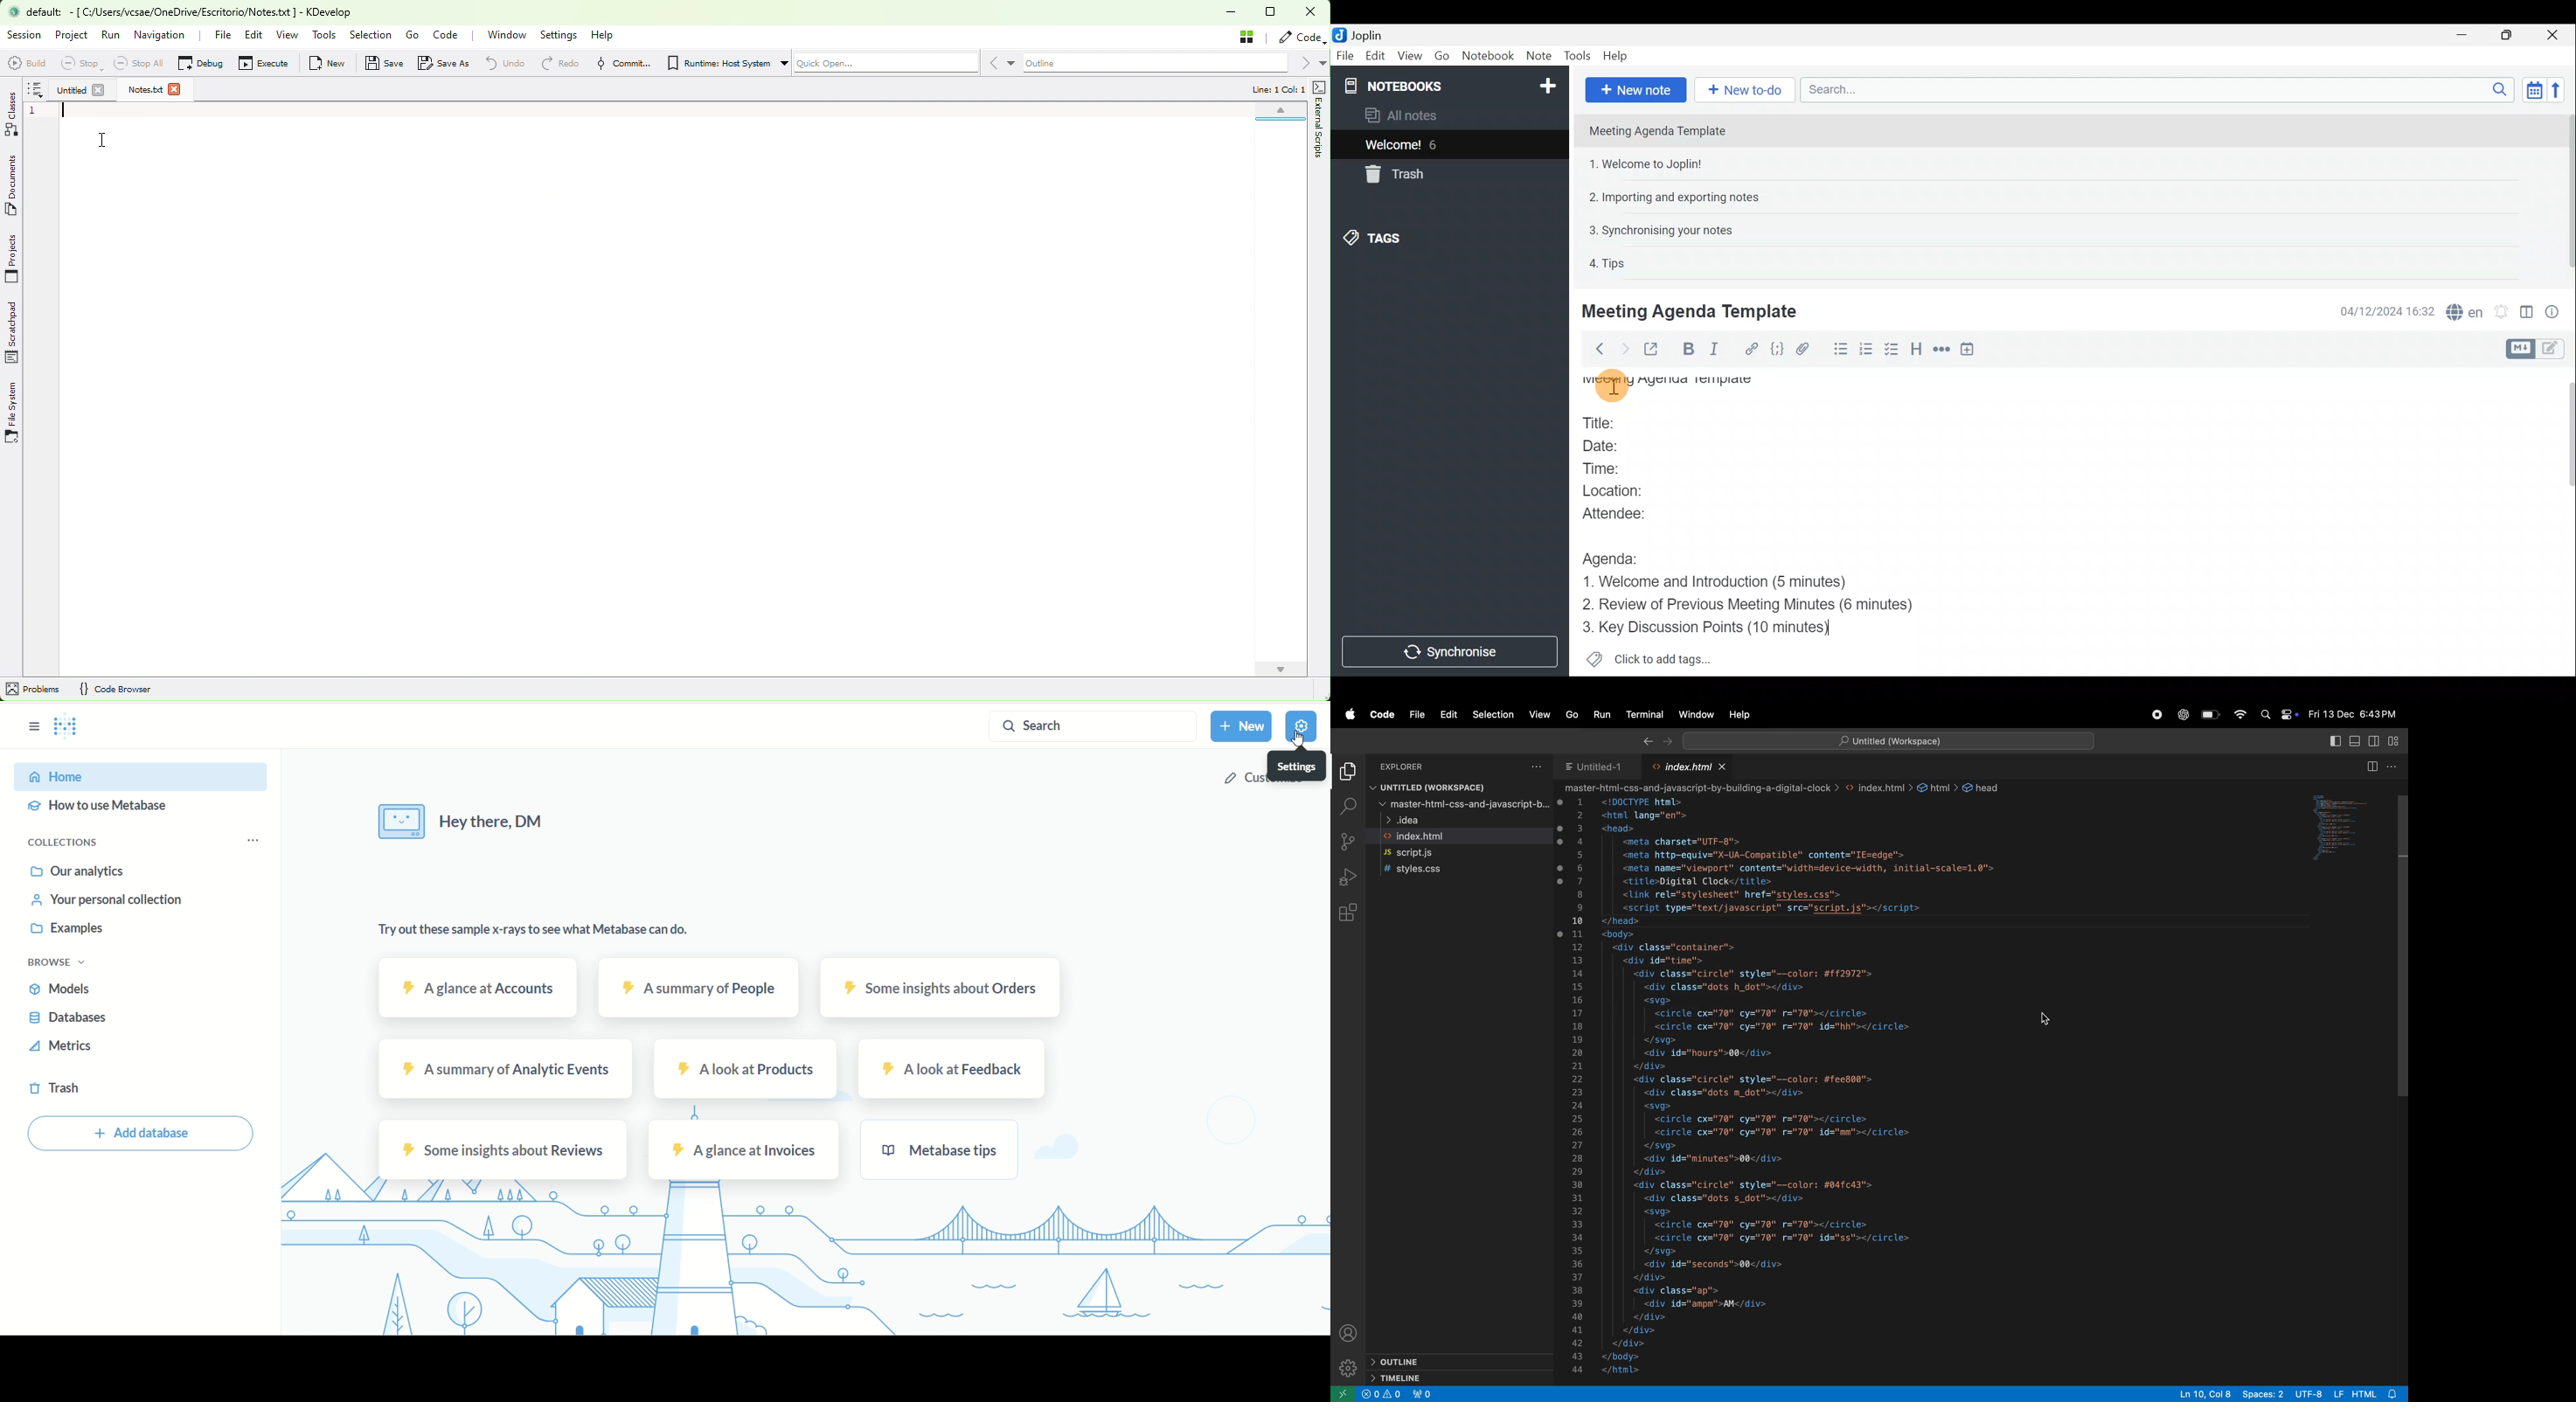 Image resolution: width=2576 pixels, height=1428 pixels. Describe the element at coordinates (1707, 628) in the screenshot. I see `Key Discussion Points (10 minutes)` at that location.